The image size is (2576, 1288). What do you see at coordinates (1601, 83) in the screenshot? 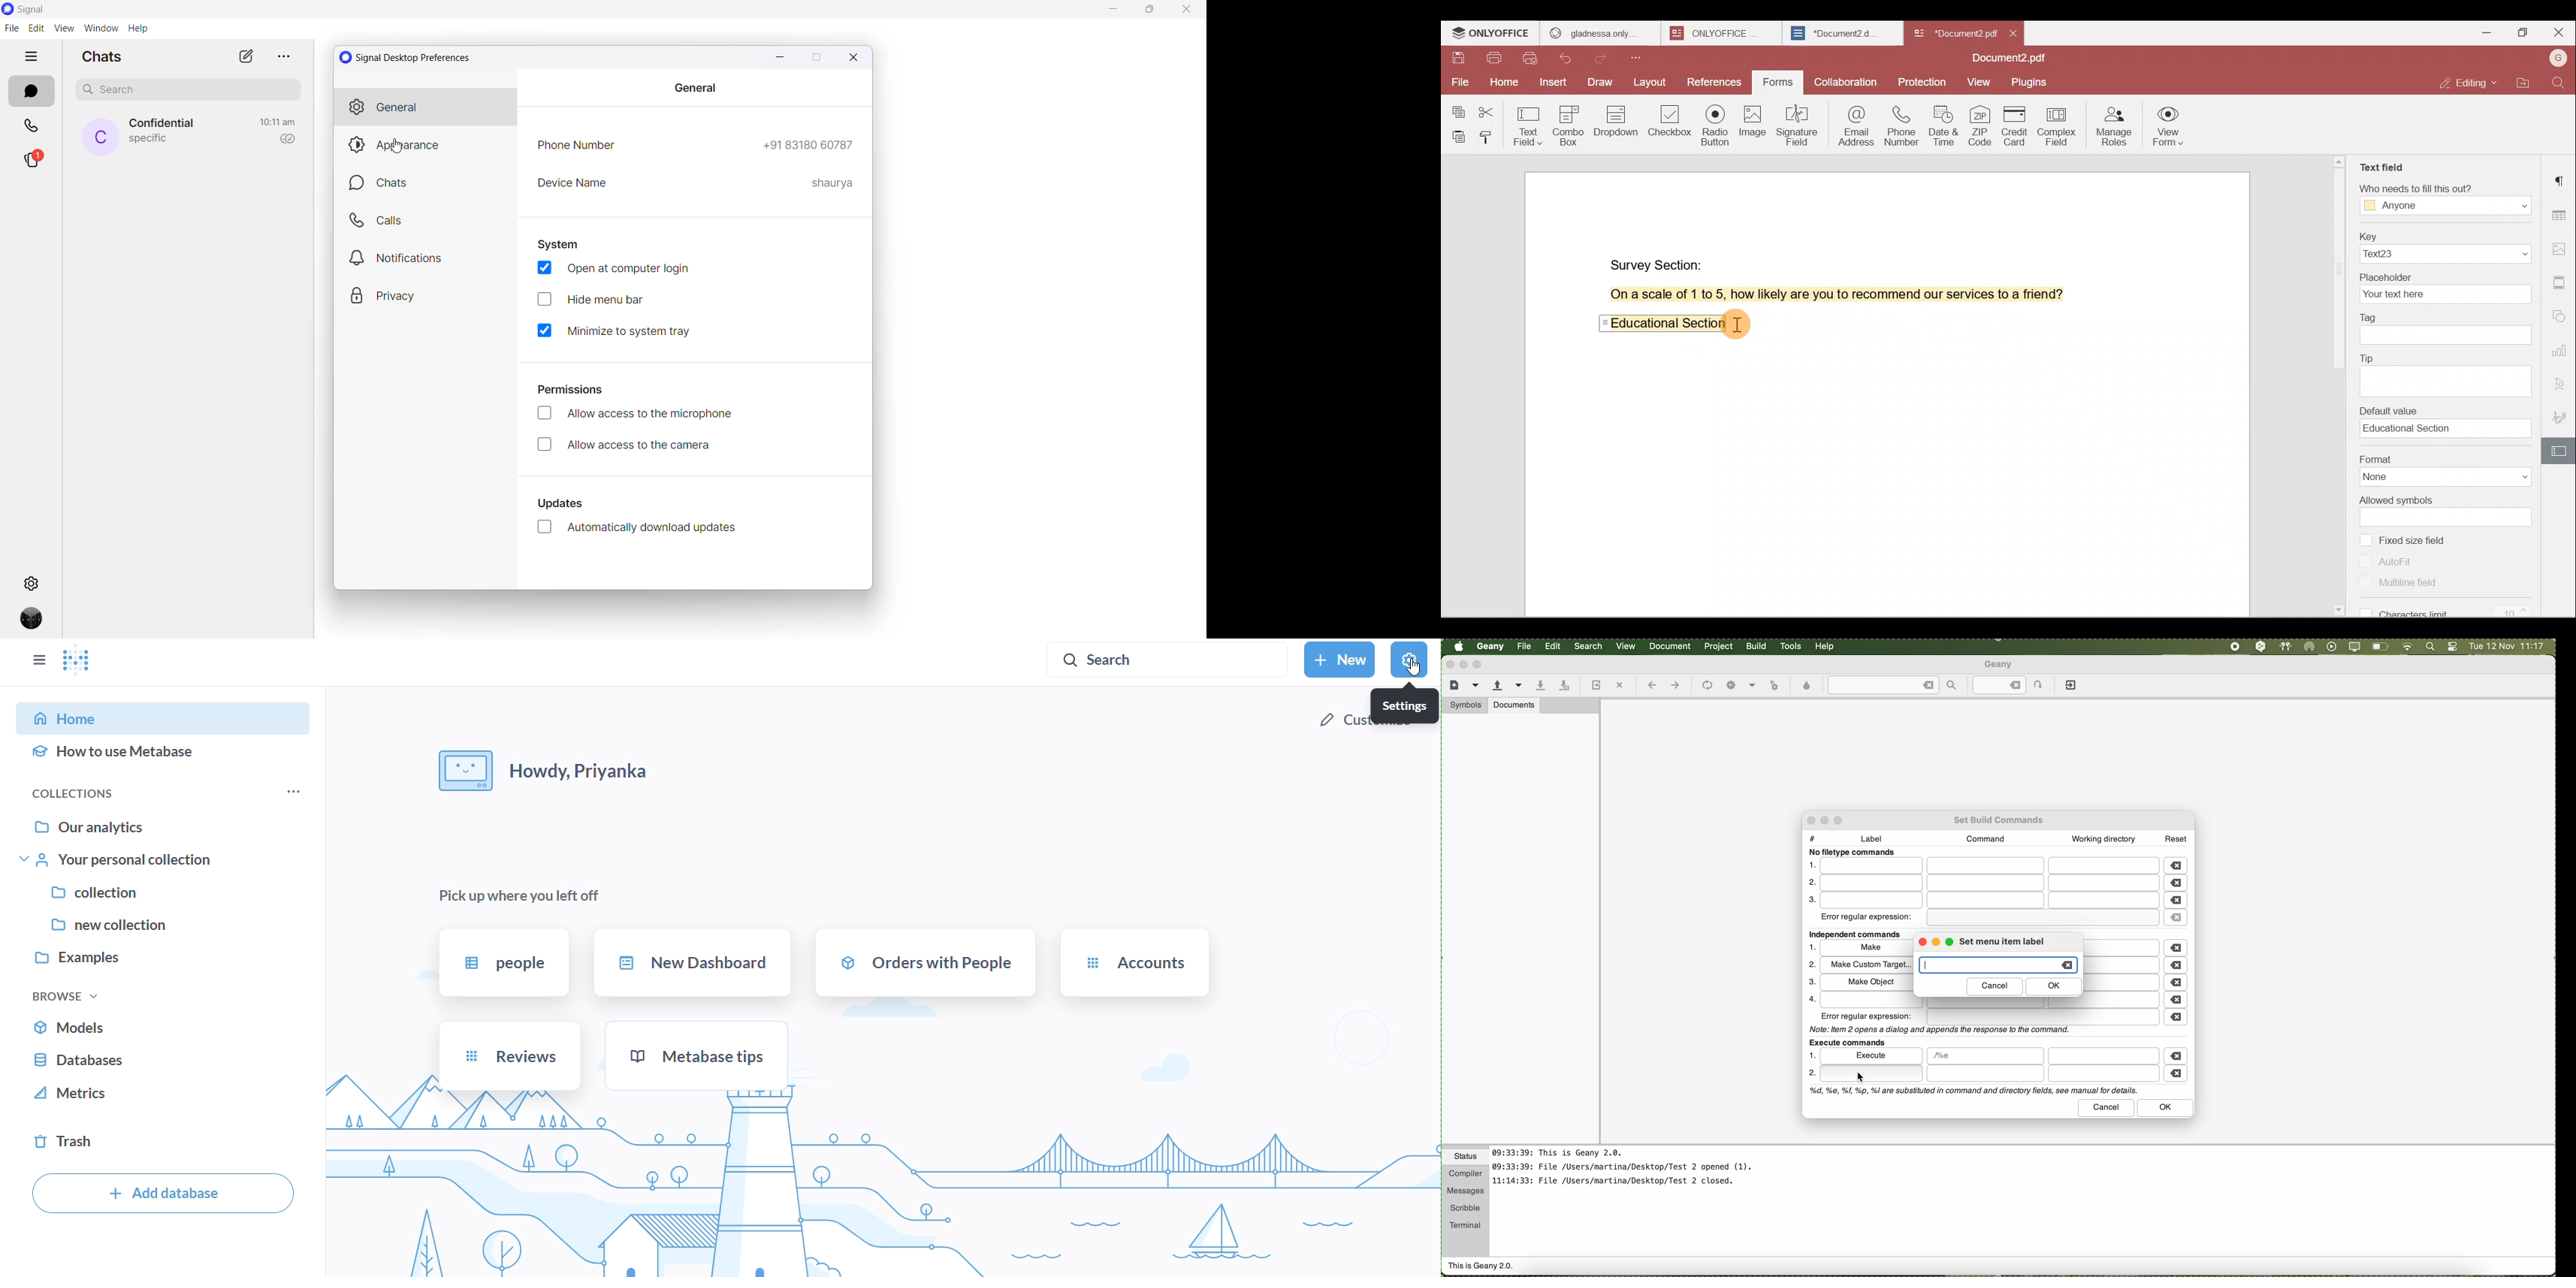
I see `Draw` at bounding box center [1601, 83].